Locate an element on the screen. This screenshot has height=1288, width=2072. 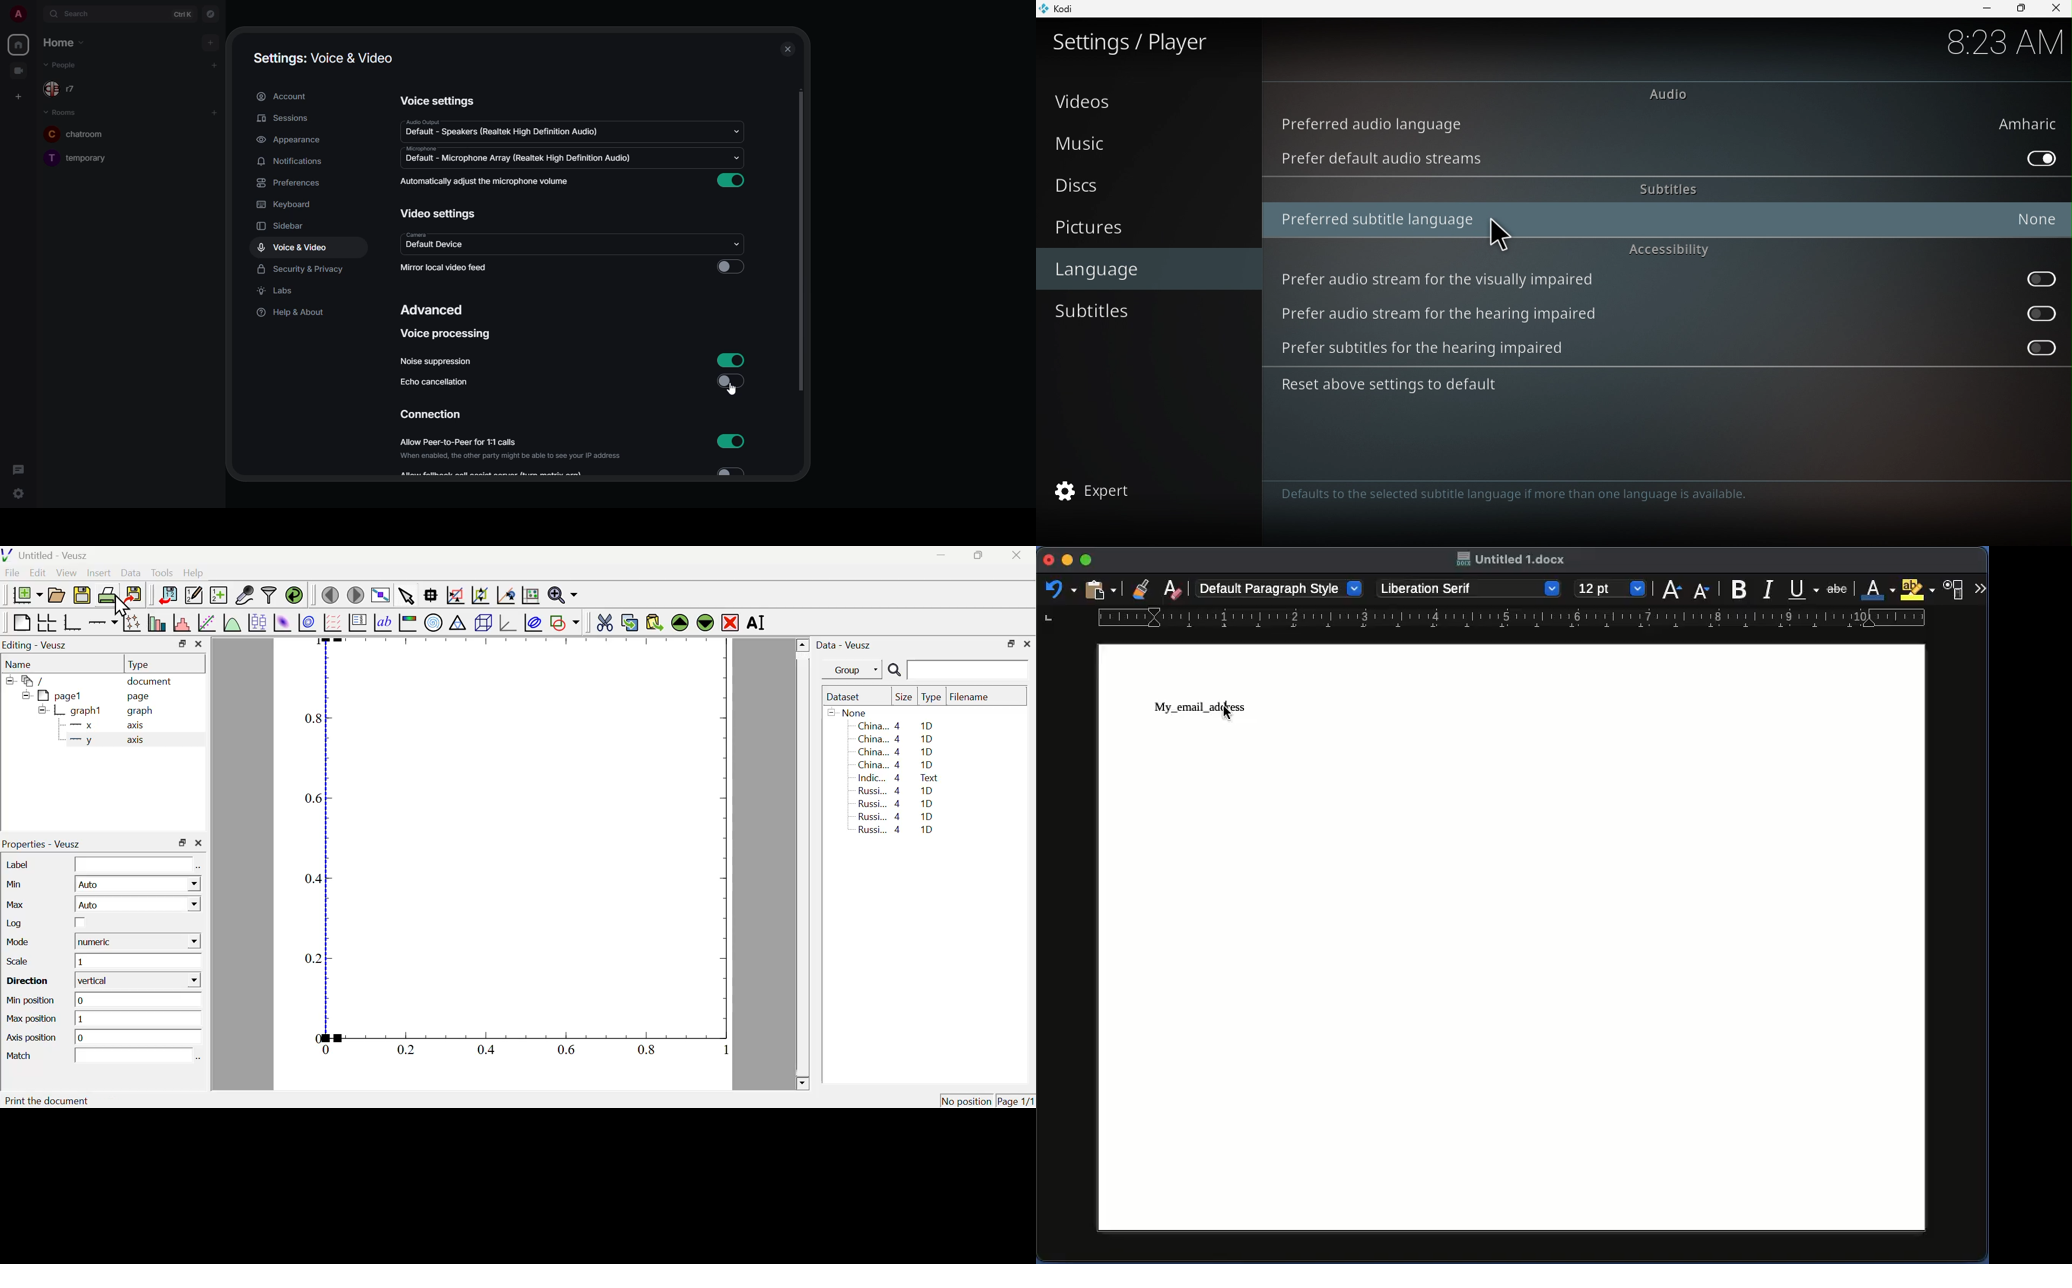
Maximize is located at coordinates (1086, 560).